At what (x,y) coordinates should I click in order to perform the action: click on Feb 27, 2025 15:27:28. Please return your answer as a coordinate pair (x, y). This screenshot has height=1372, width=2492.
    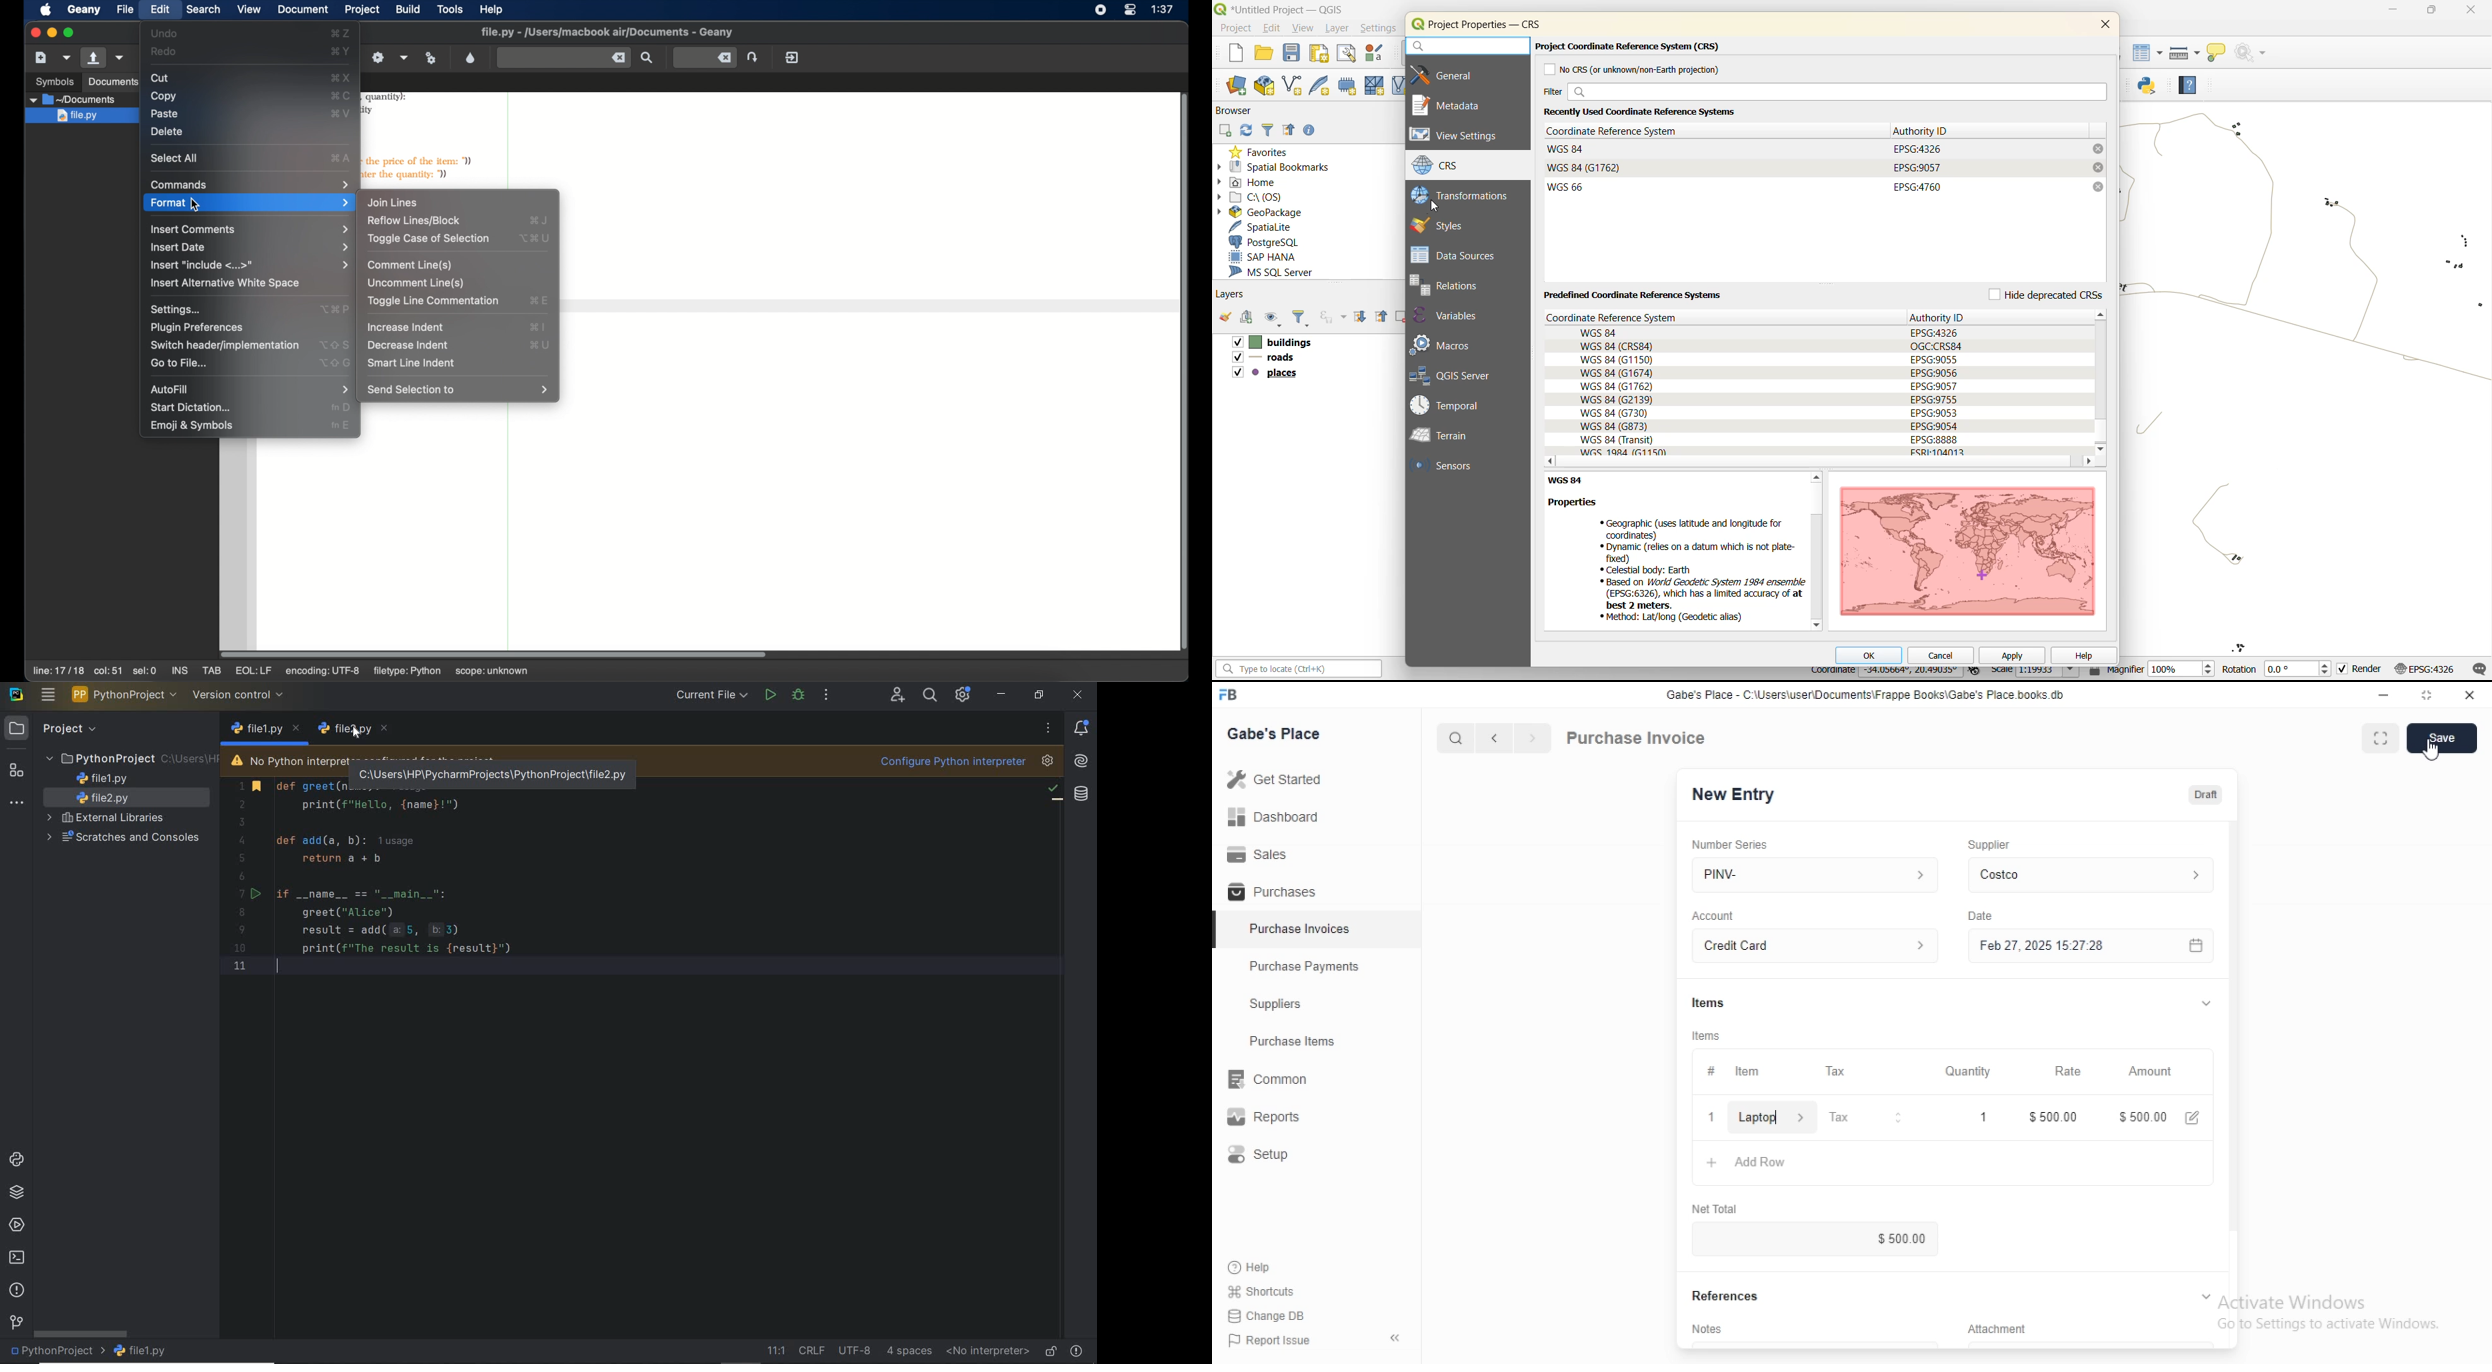
    Looking at the image, I should click on (2091, 945).